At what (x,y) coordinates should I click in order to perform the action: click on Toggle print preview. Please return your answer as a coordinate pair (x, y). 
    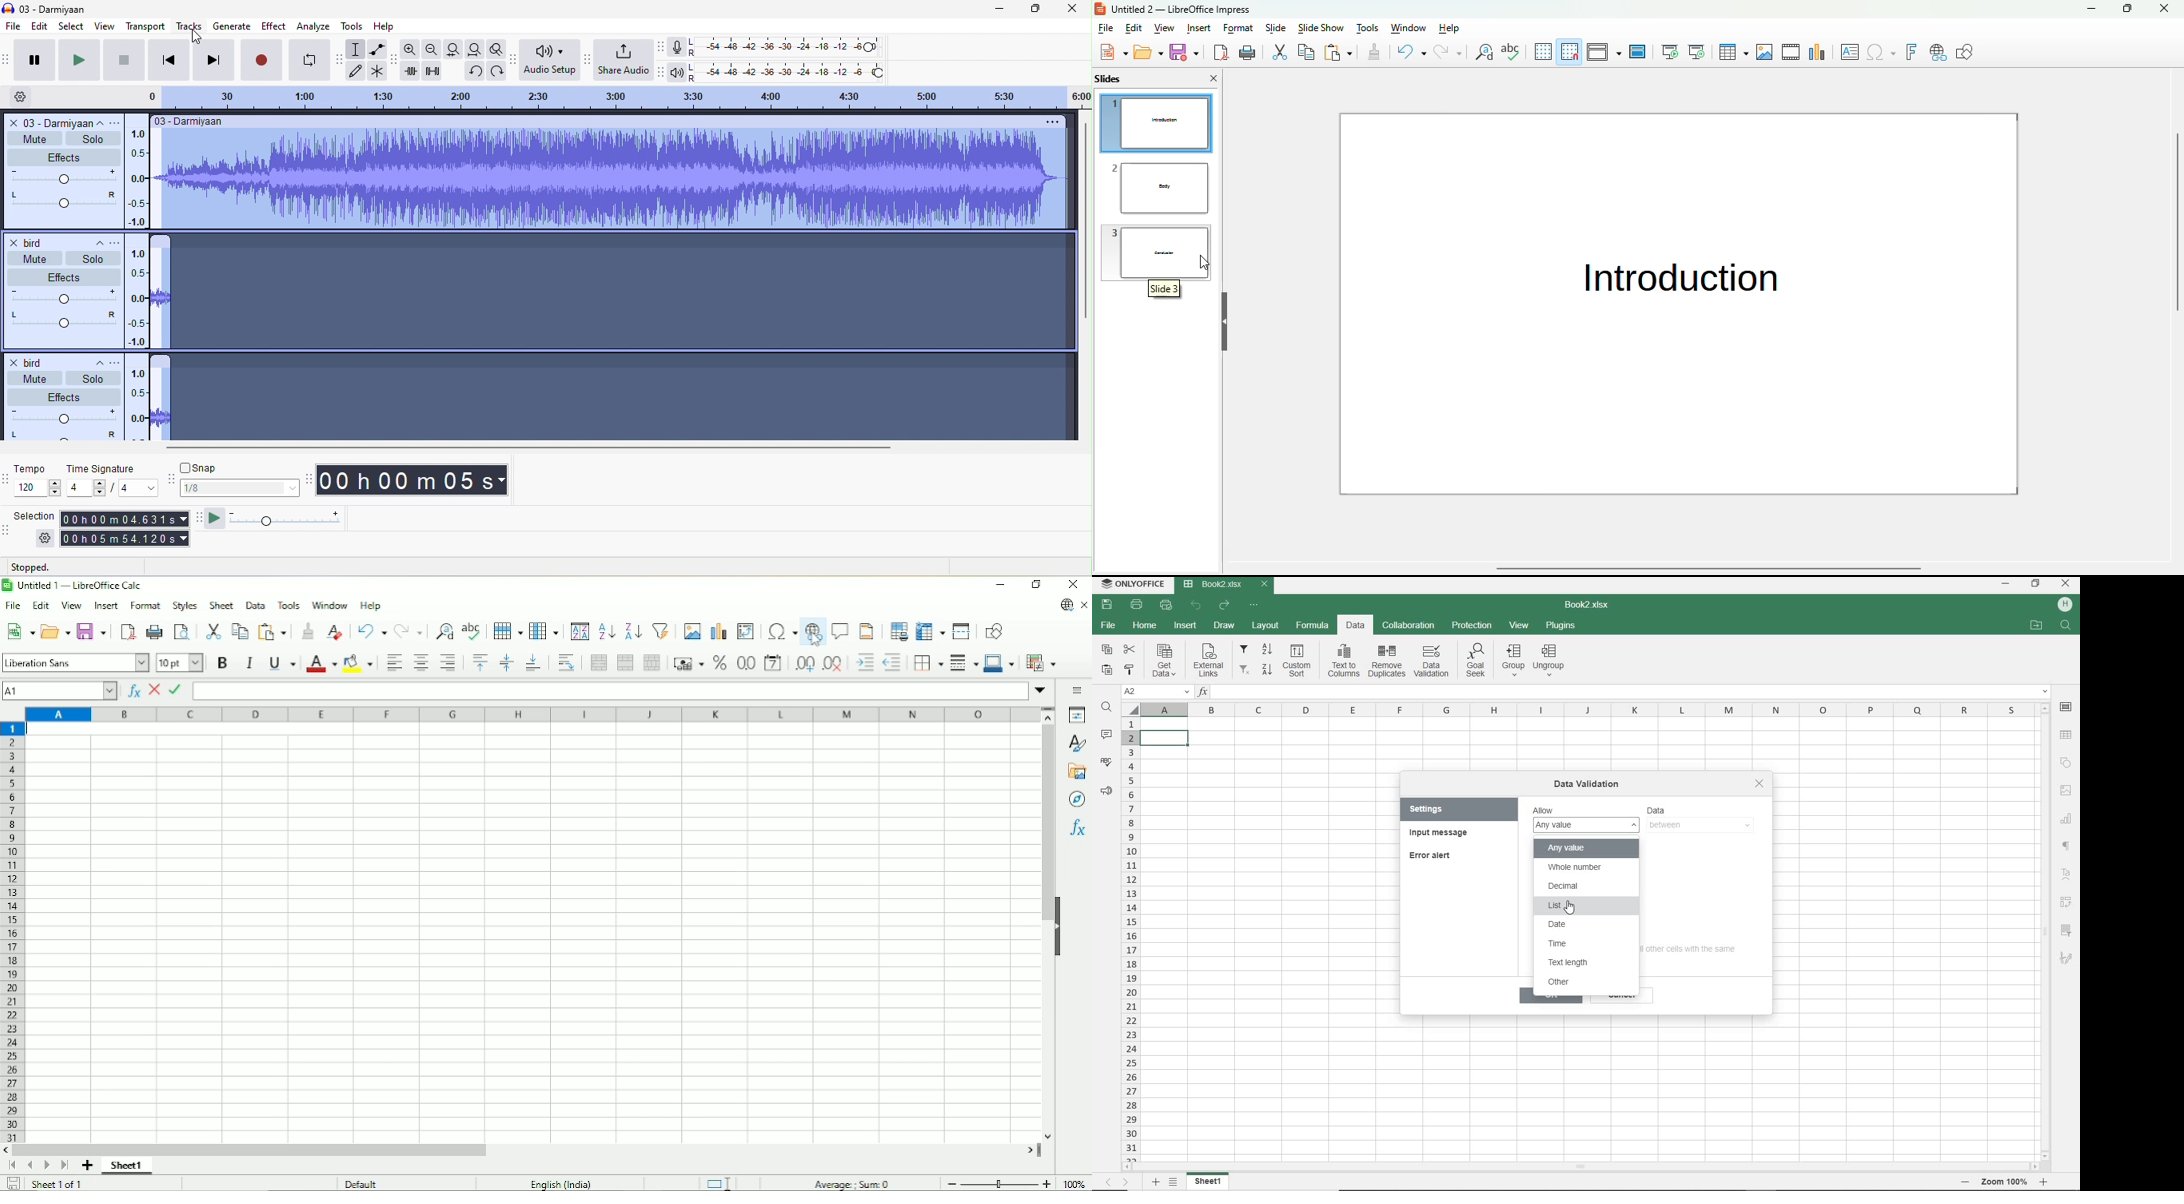
    Looking at the image, I should click on (183, 633).